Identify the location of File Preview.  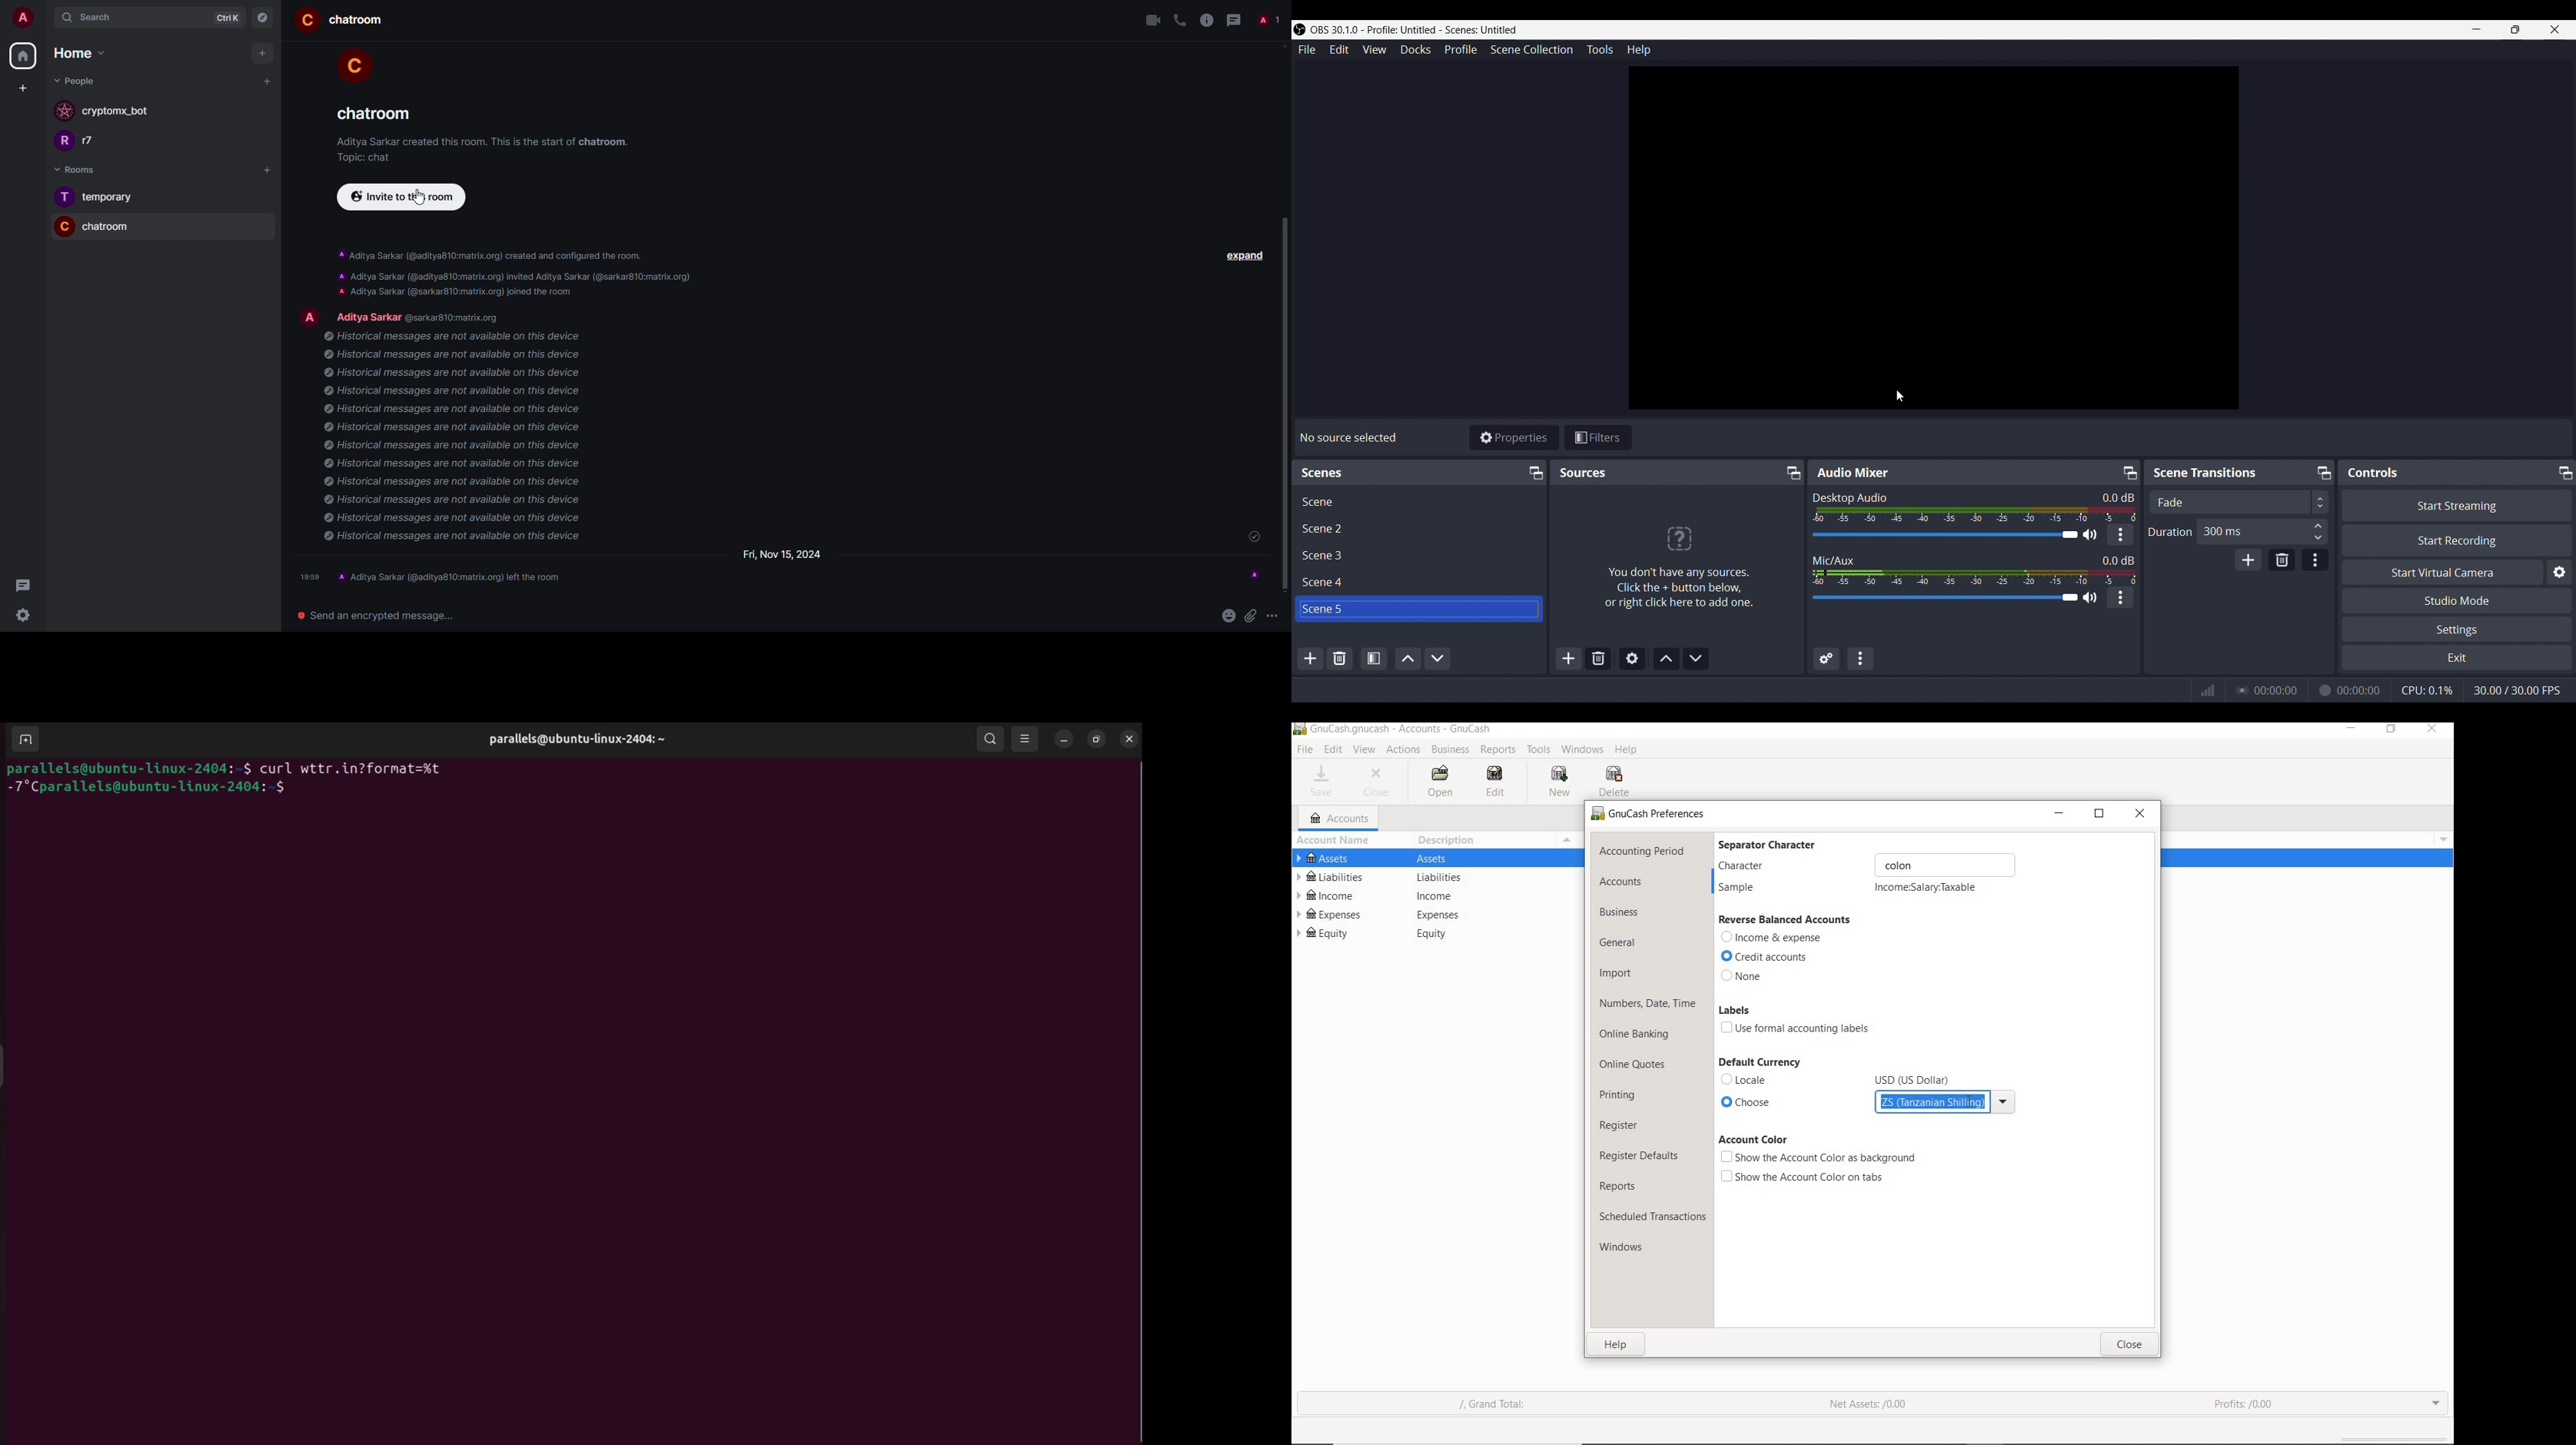
(1934, 238).